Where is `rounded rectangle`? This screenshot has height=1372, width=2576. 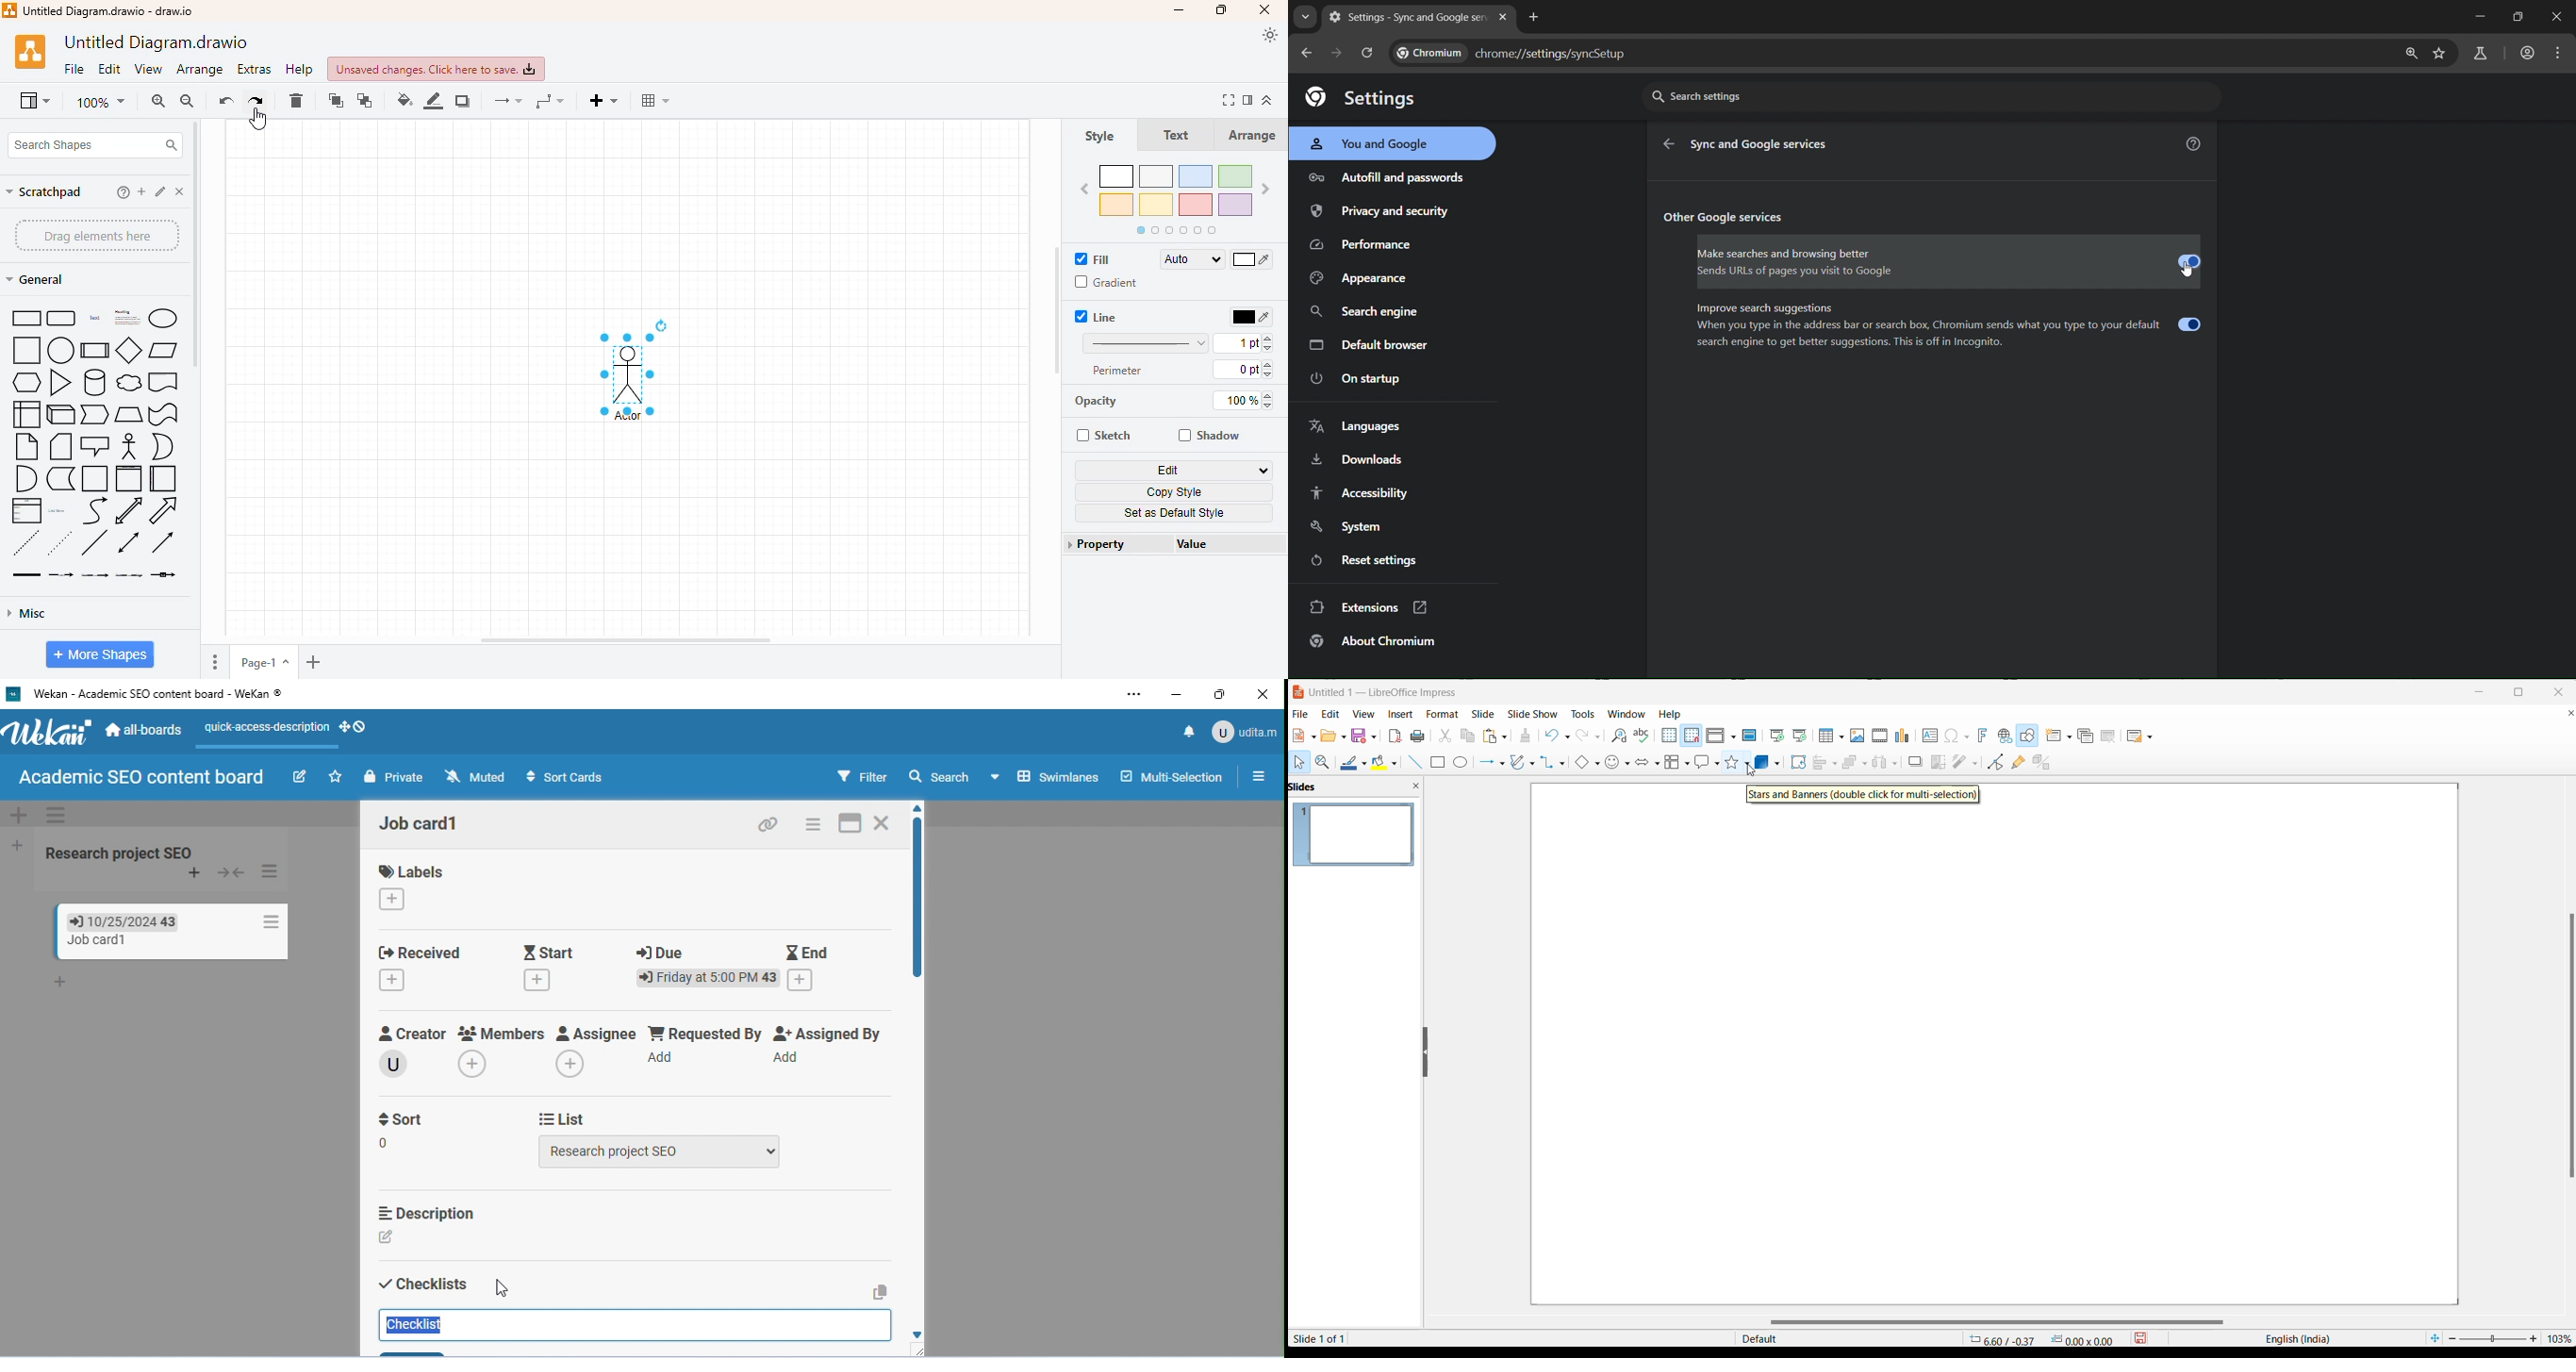
rounded rectangle is located at coordinates (62, 318).